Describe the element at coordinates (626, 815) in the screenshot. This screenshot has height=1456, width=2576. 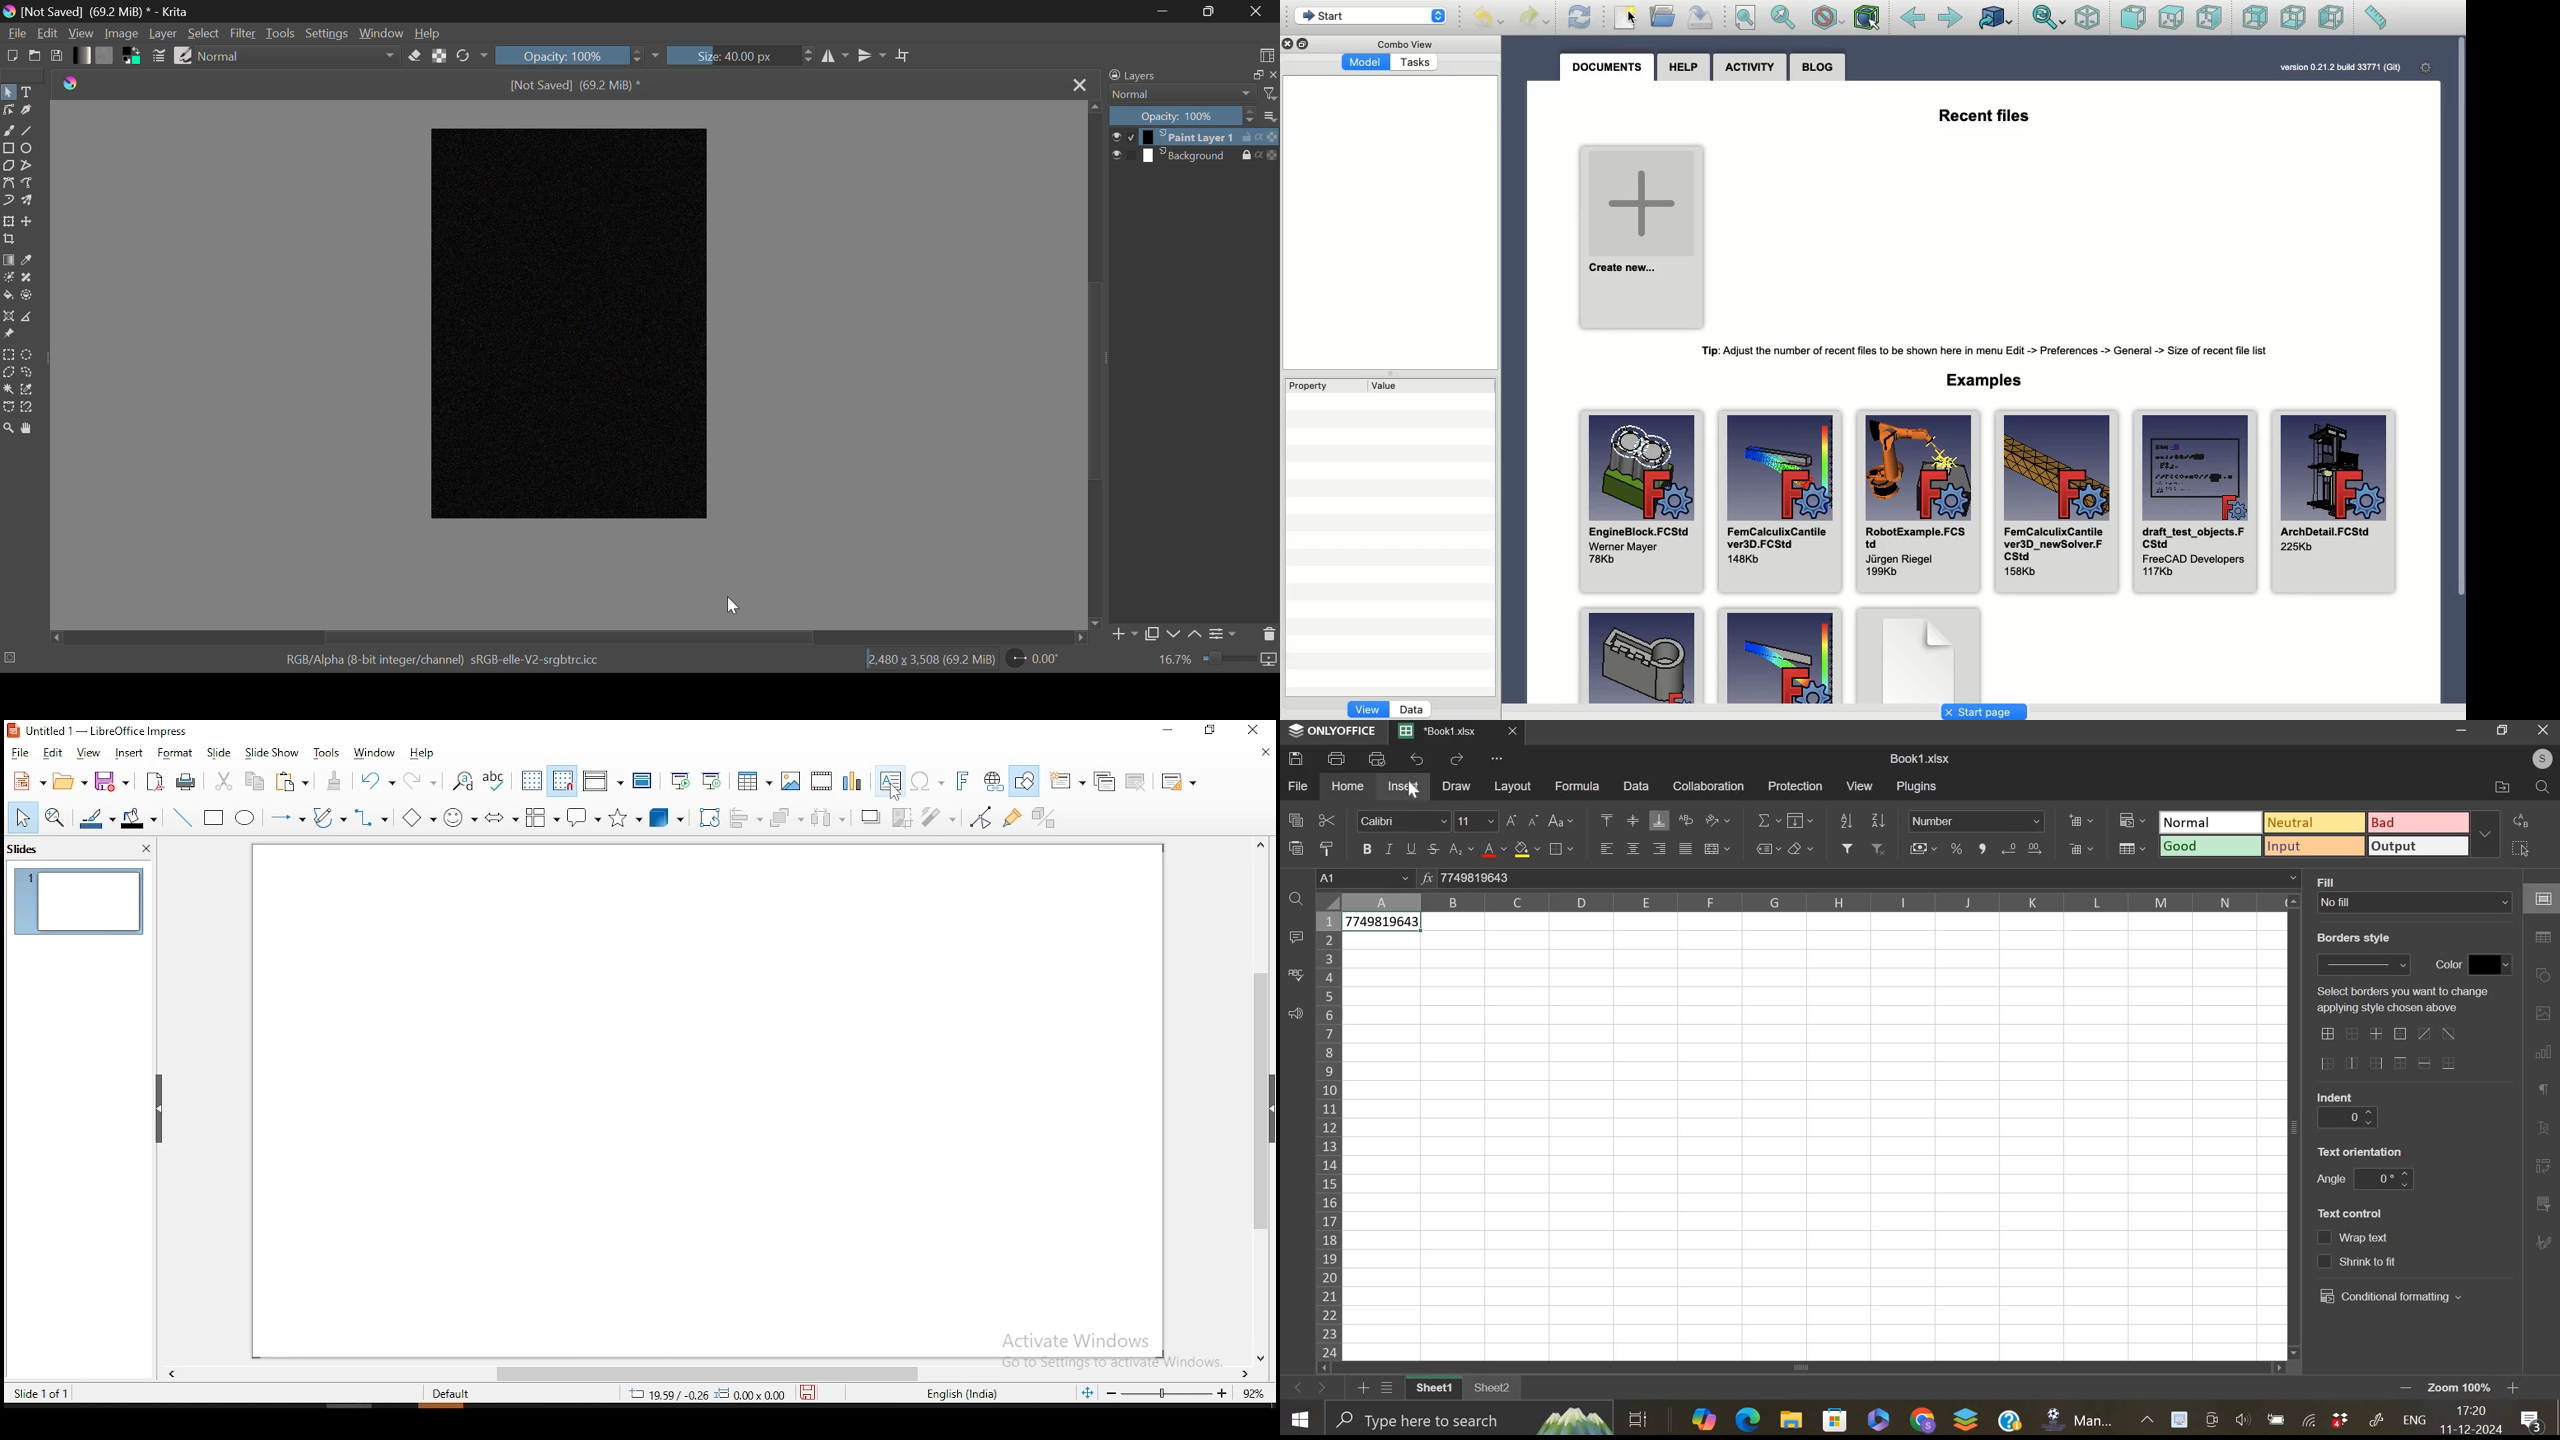
I see `stars and banners` at that location.